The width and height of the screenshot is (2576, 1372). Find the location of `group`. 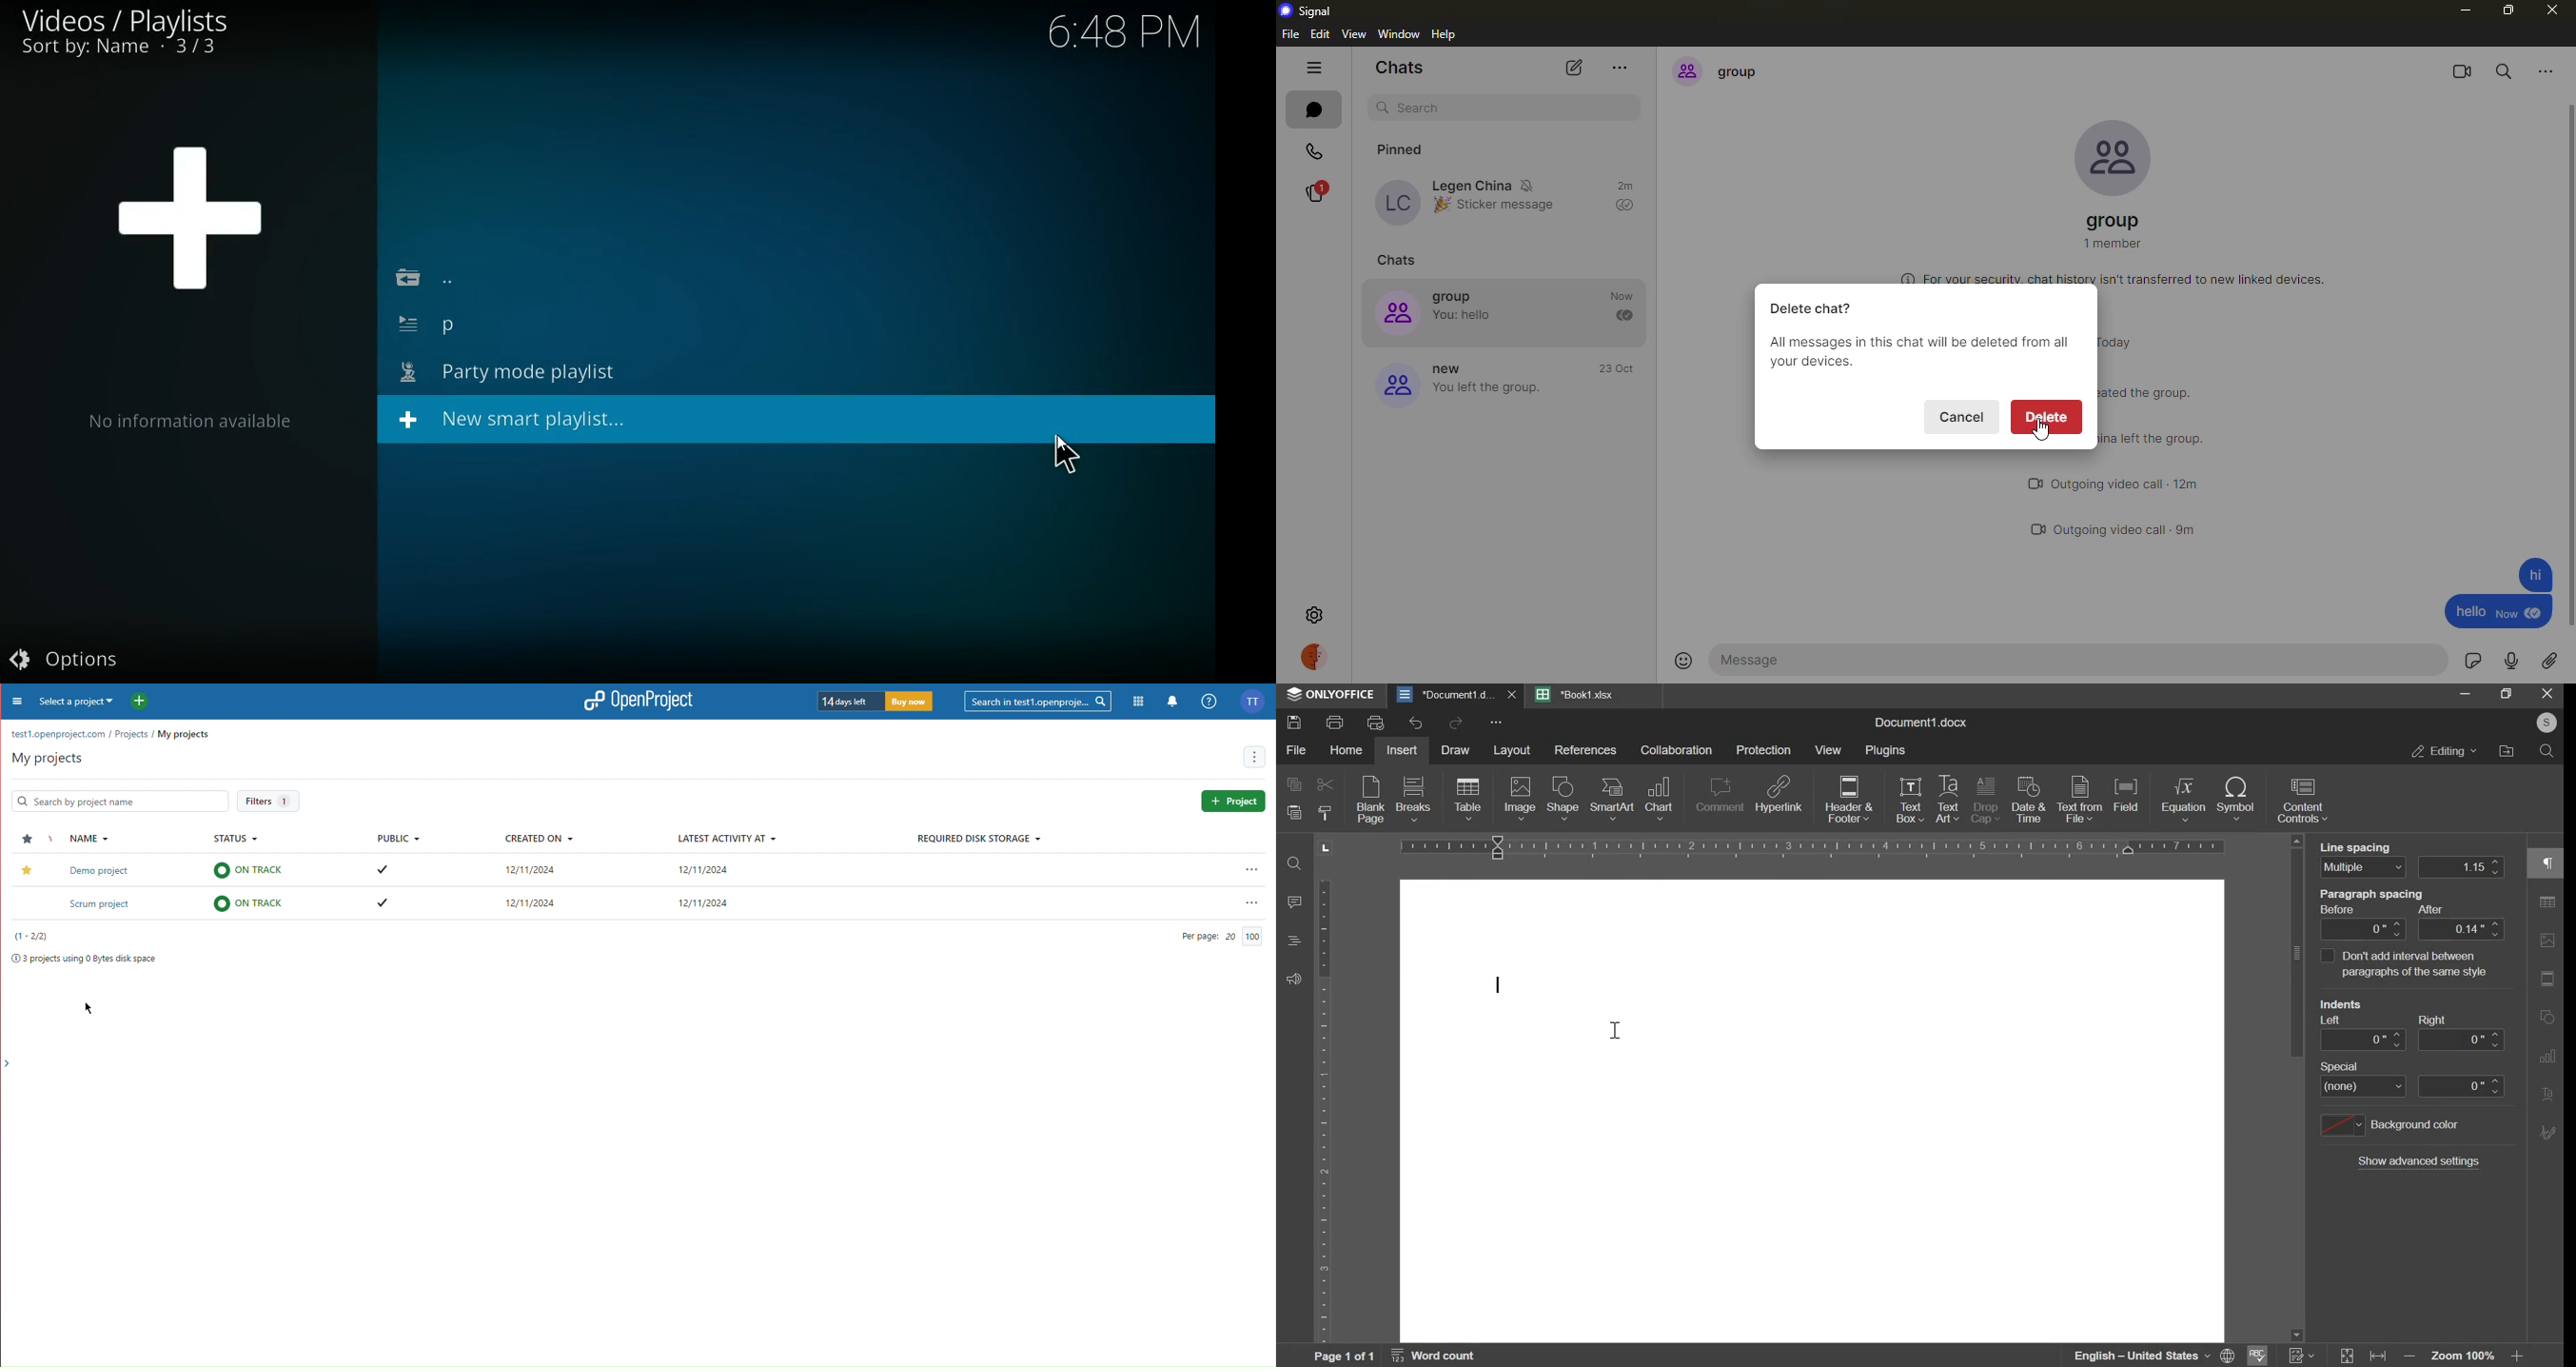

group is located at coordinates (2114, 221).